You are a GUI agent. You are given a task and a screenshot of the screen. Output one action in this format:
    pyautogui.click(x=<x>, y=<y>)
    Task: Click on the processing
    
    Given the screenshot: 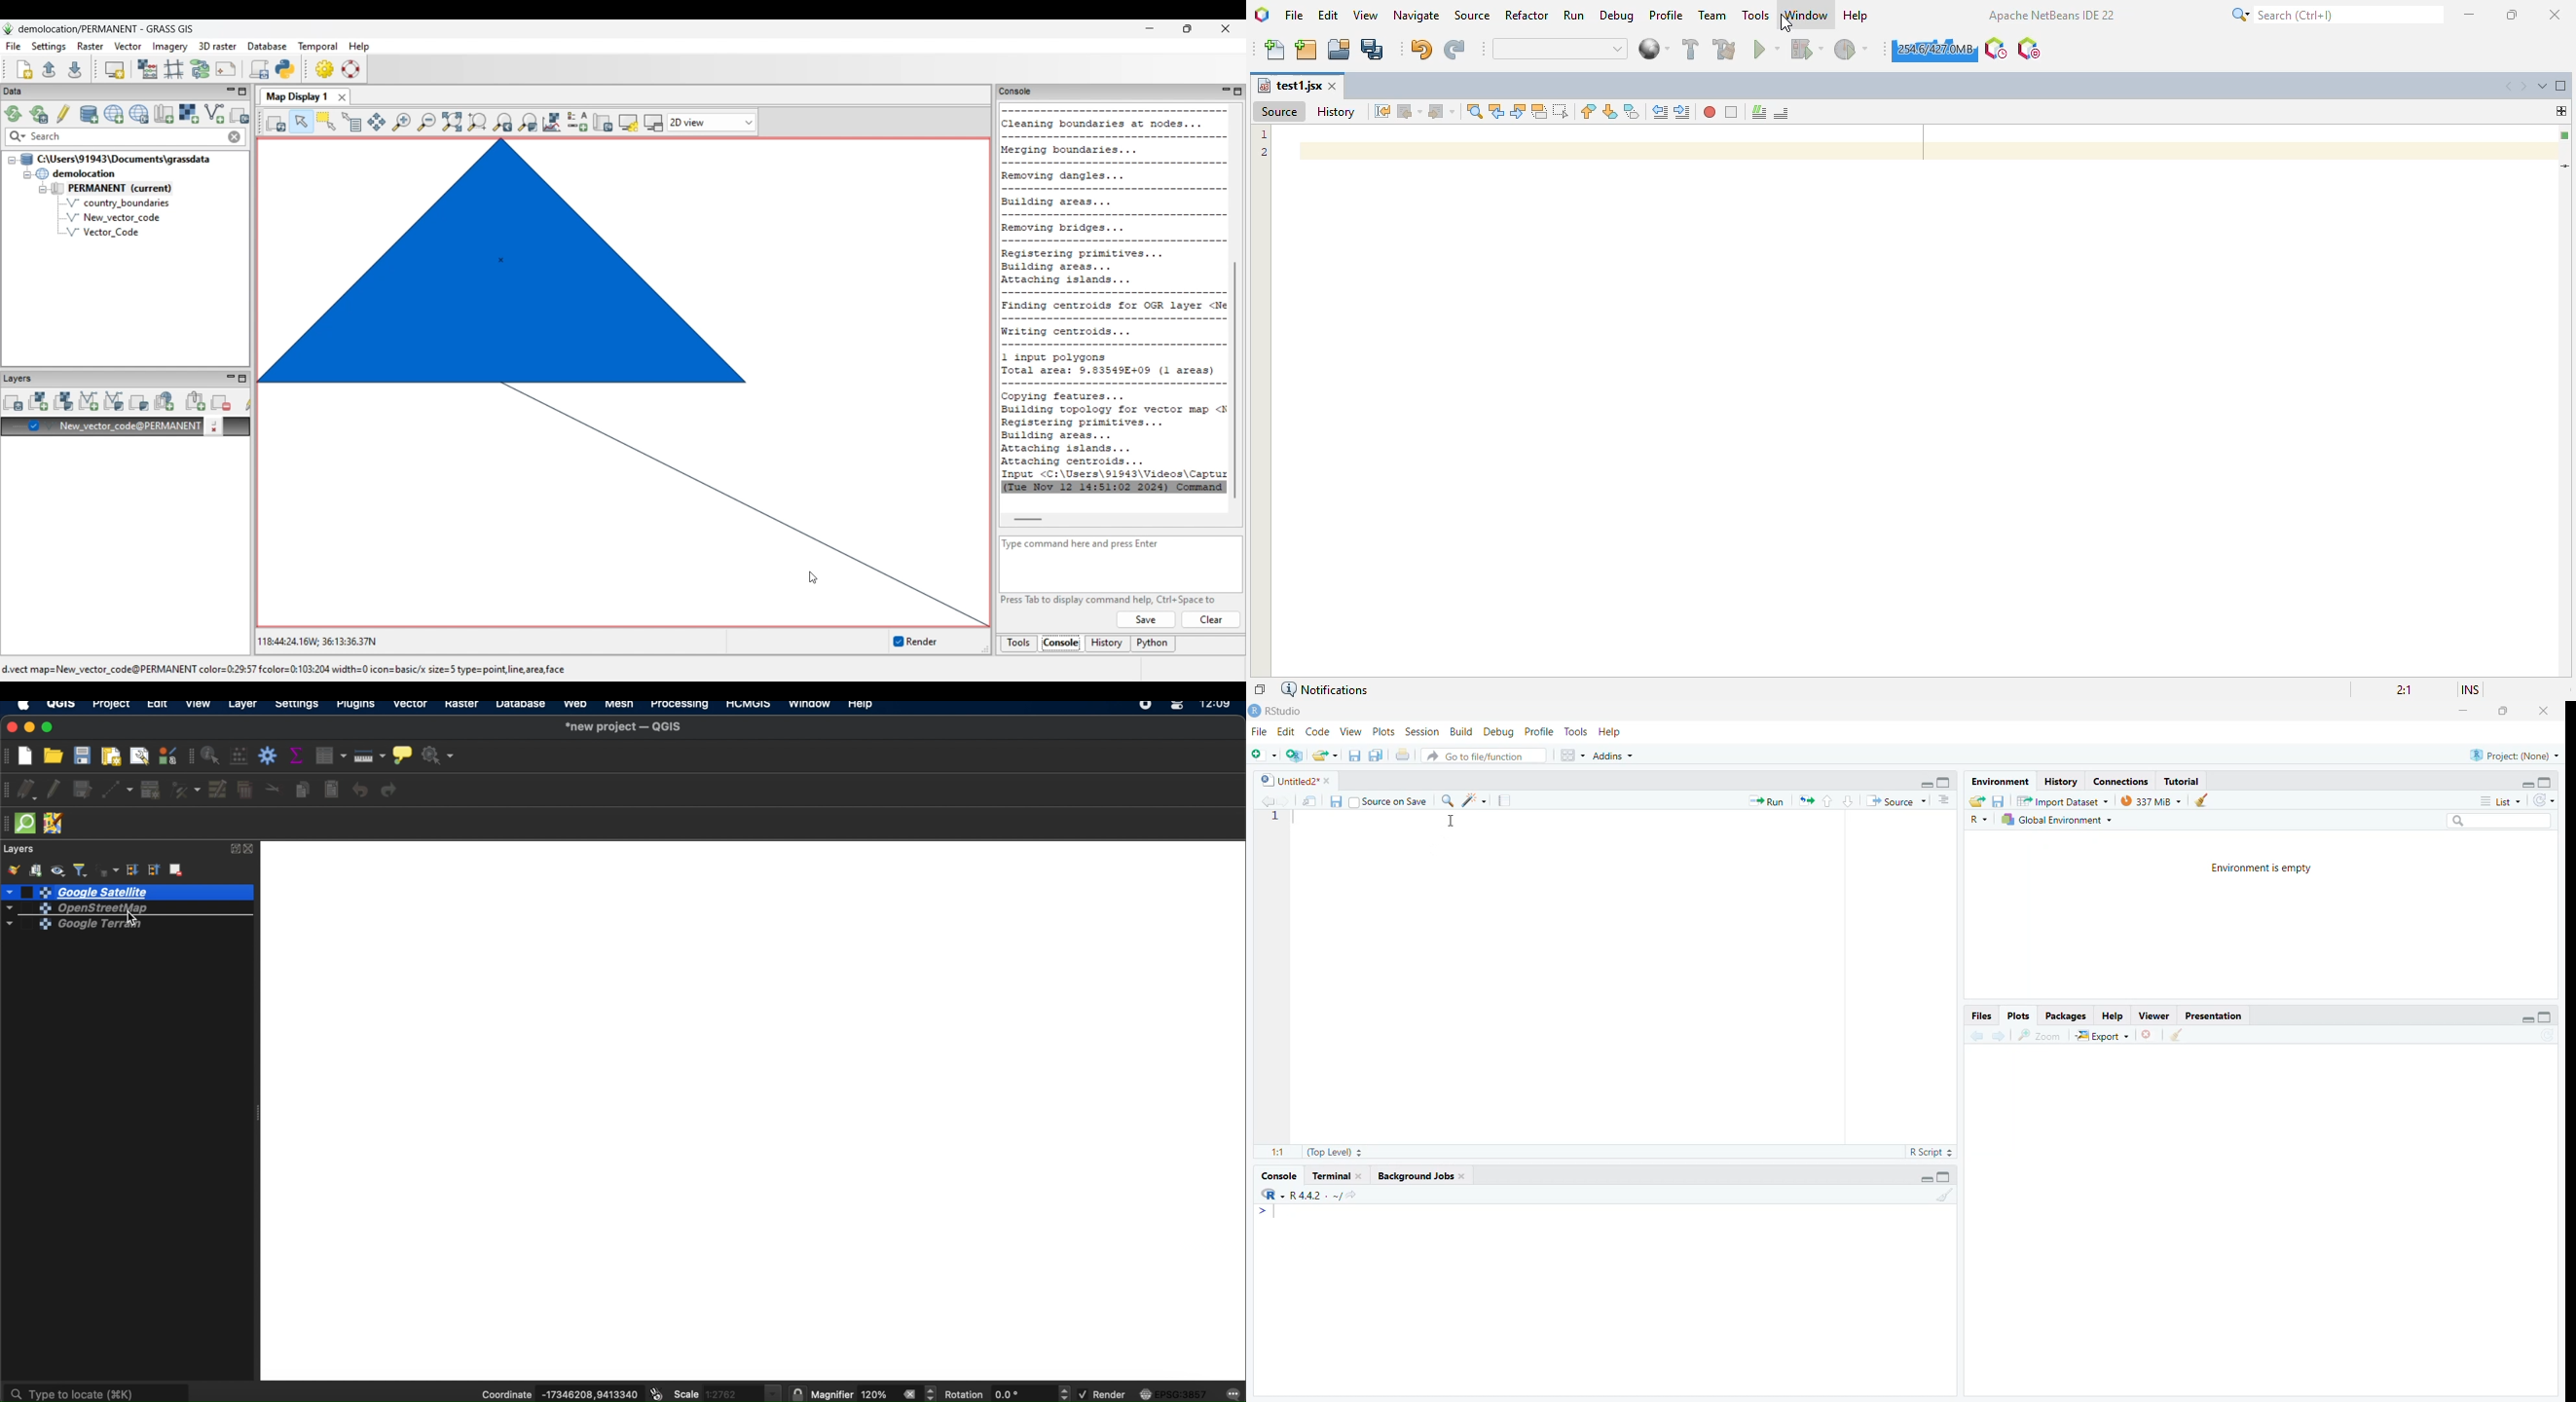 What is the action you would take?
    pyautogui.click(x=680, y=706)
    